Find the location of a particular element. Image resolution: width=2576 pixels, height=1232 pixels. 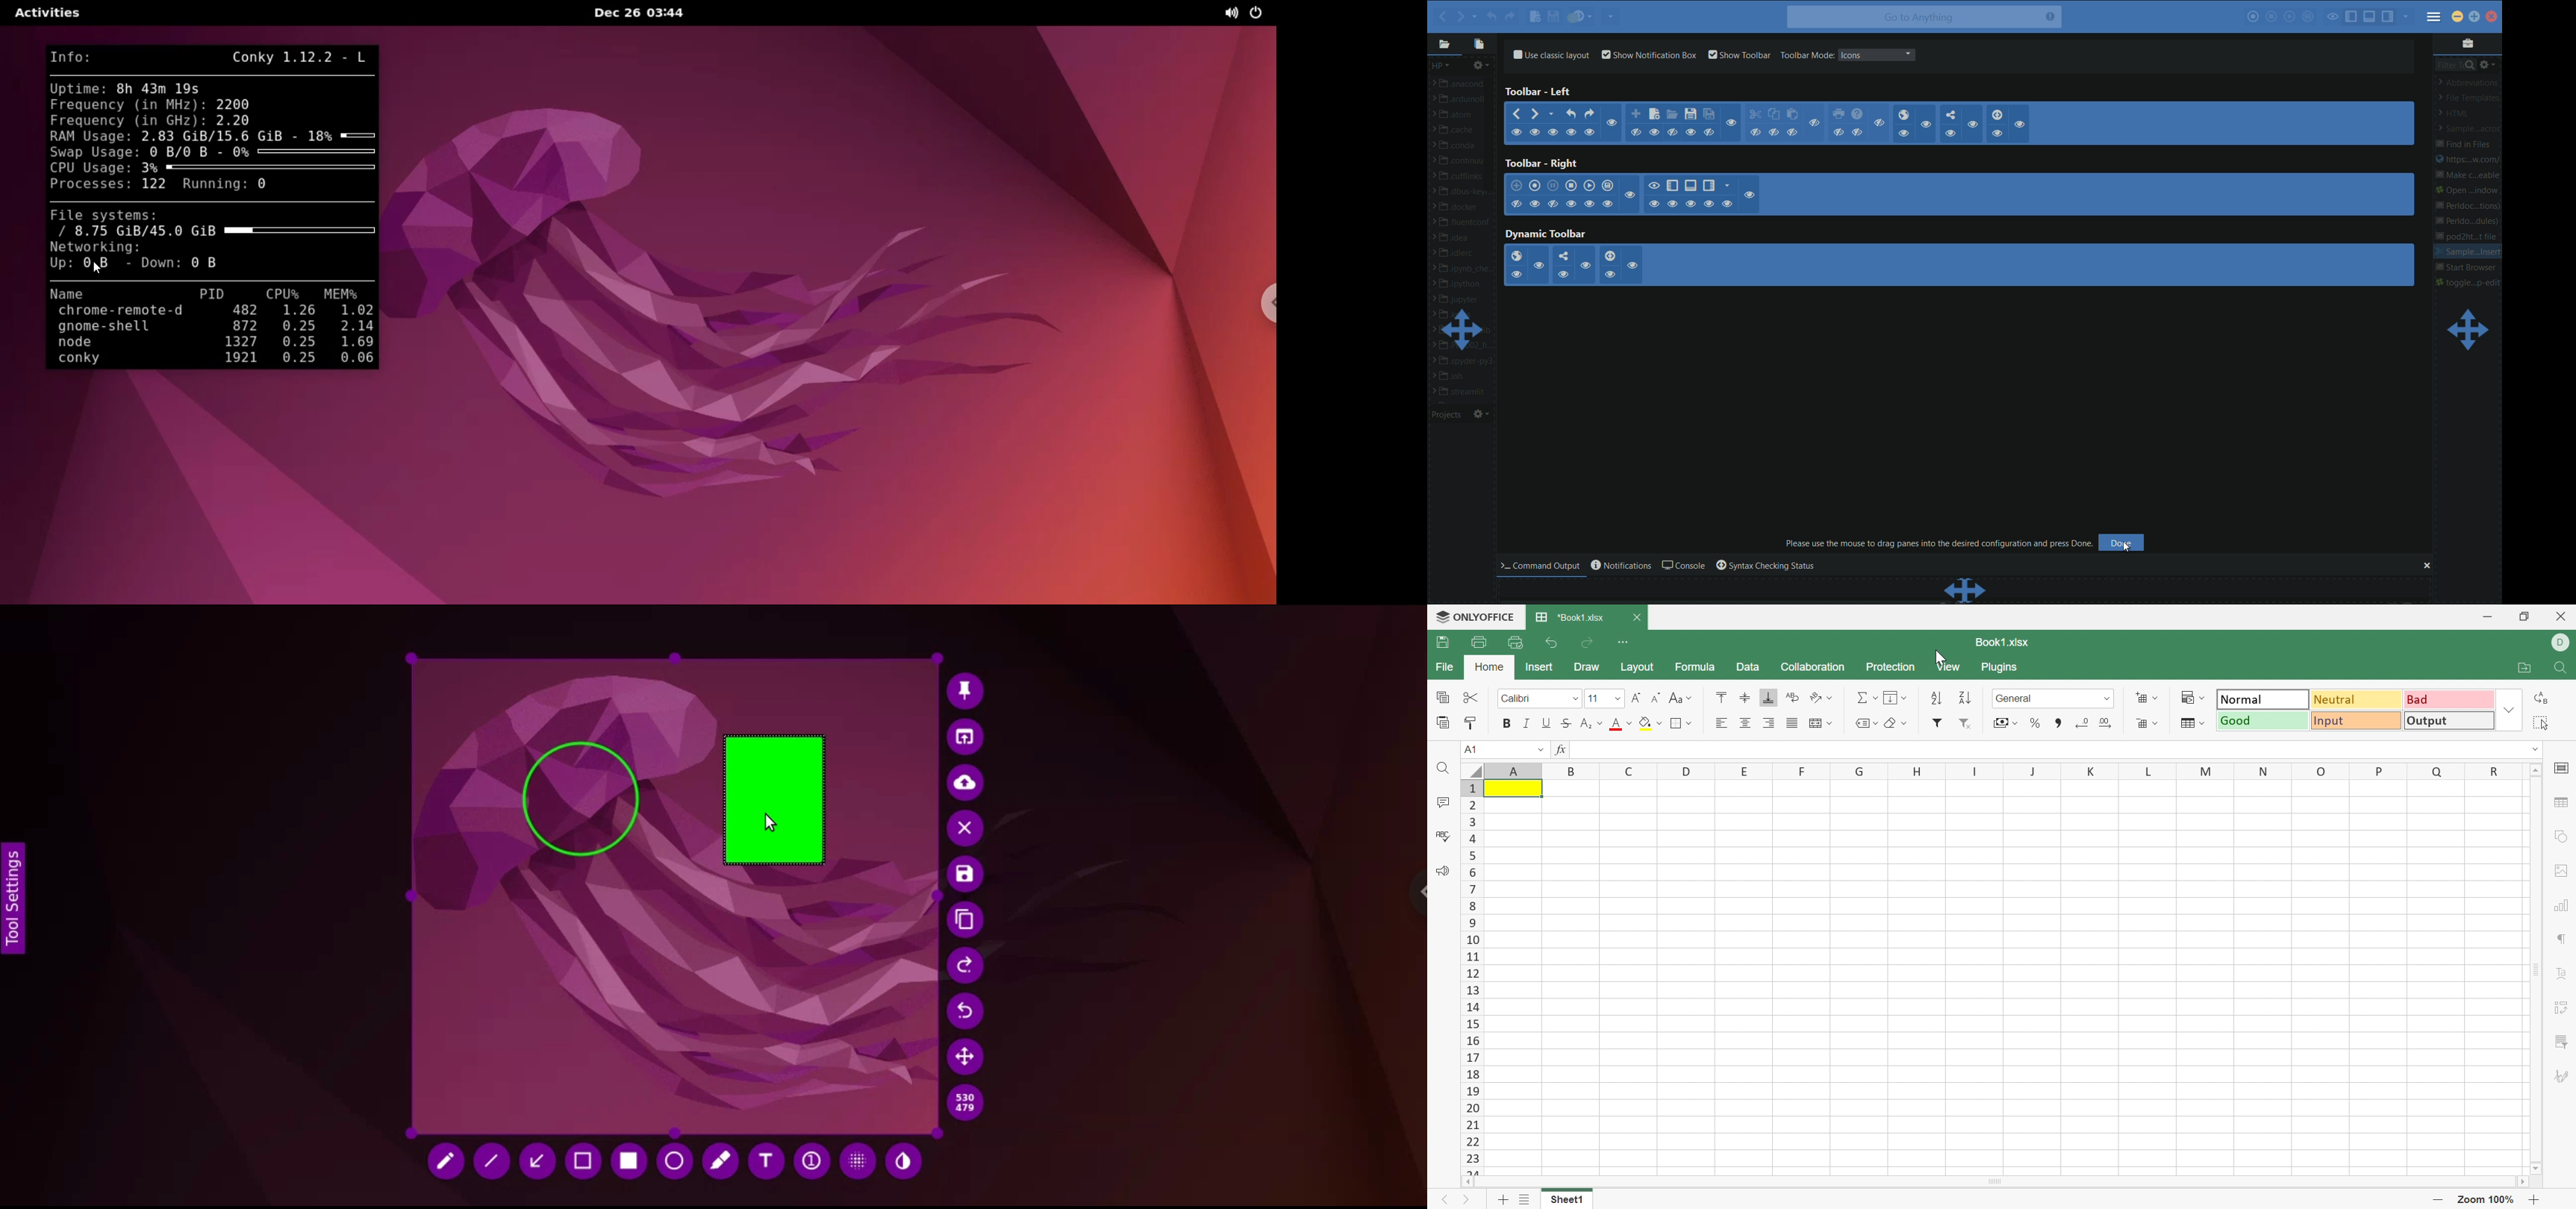

cut is located at coordinates (1755, 115).